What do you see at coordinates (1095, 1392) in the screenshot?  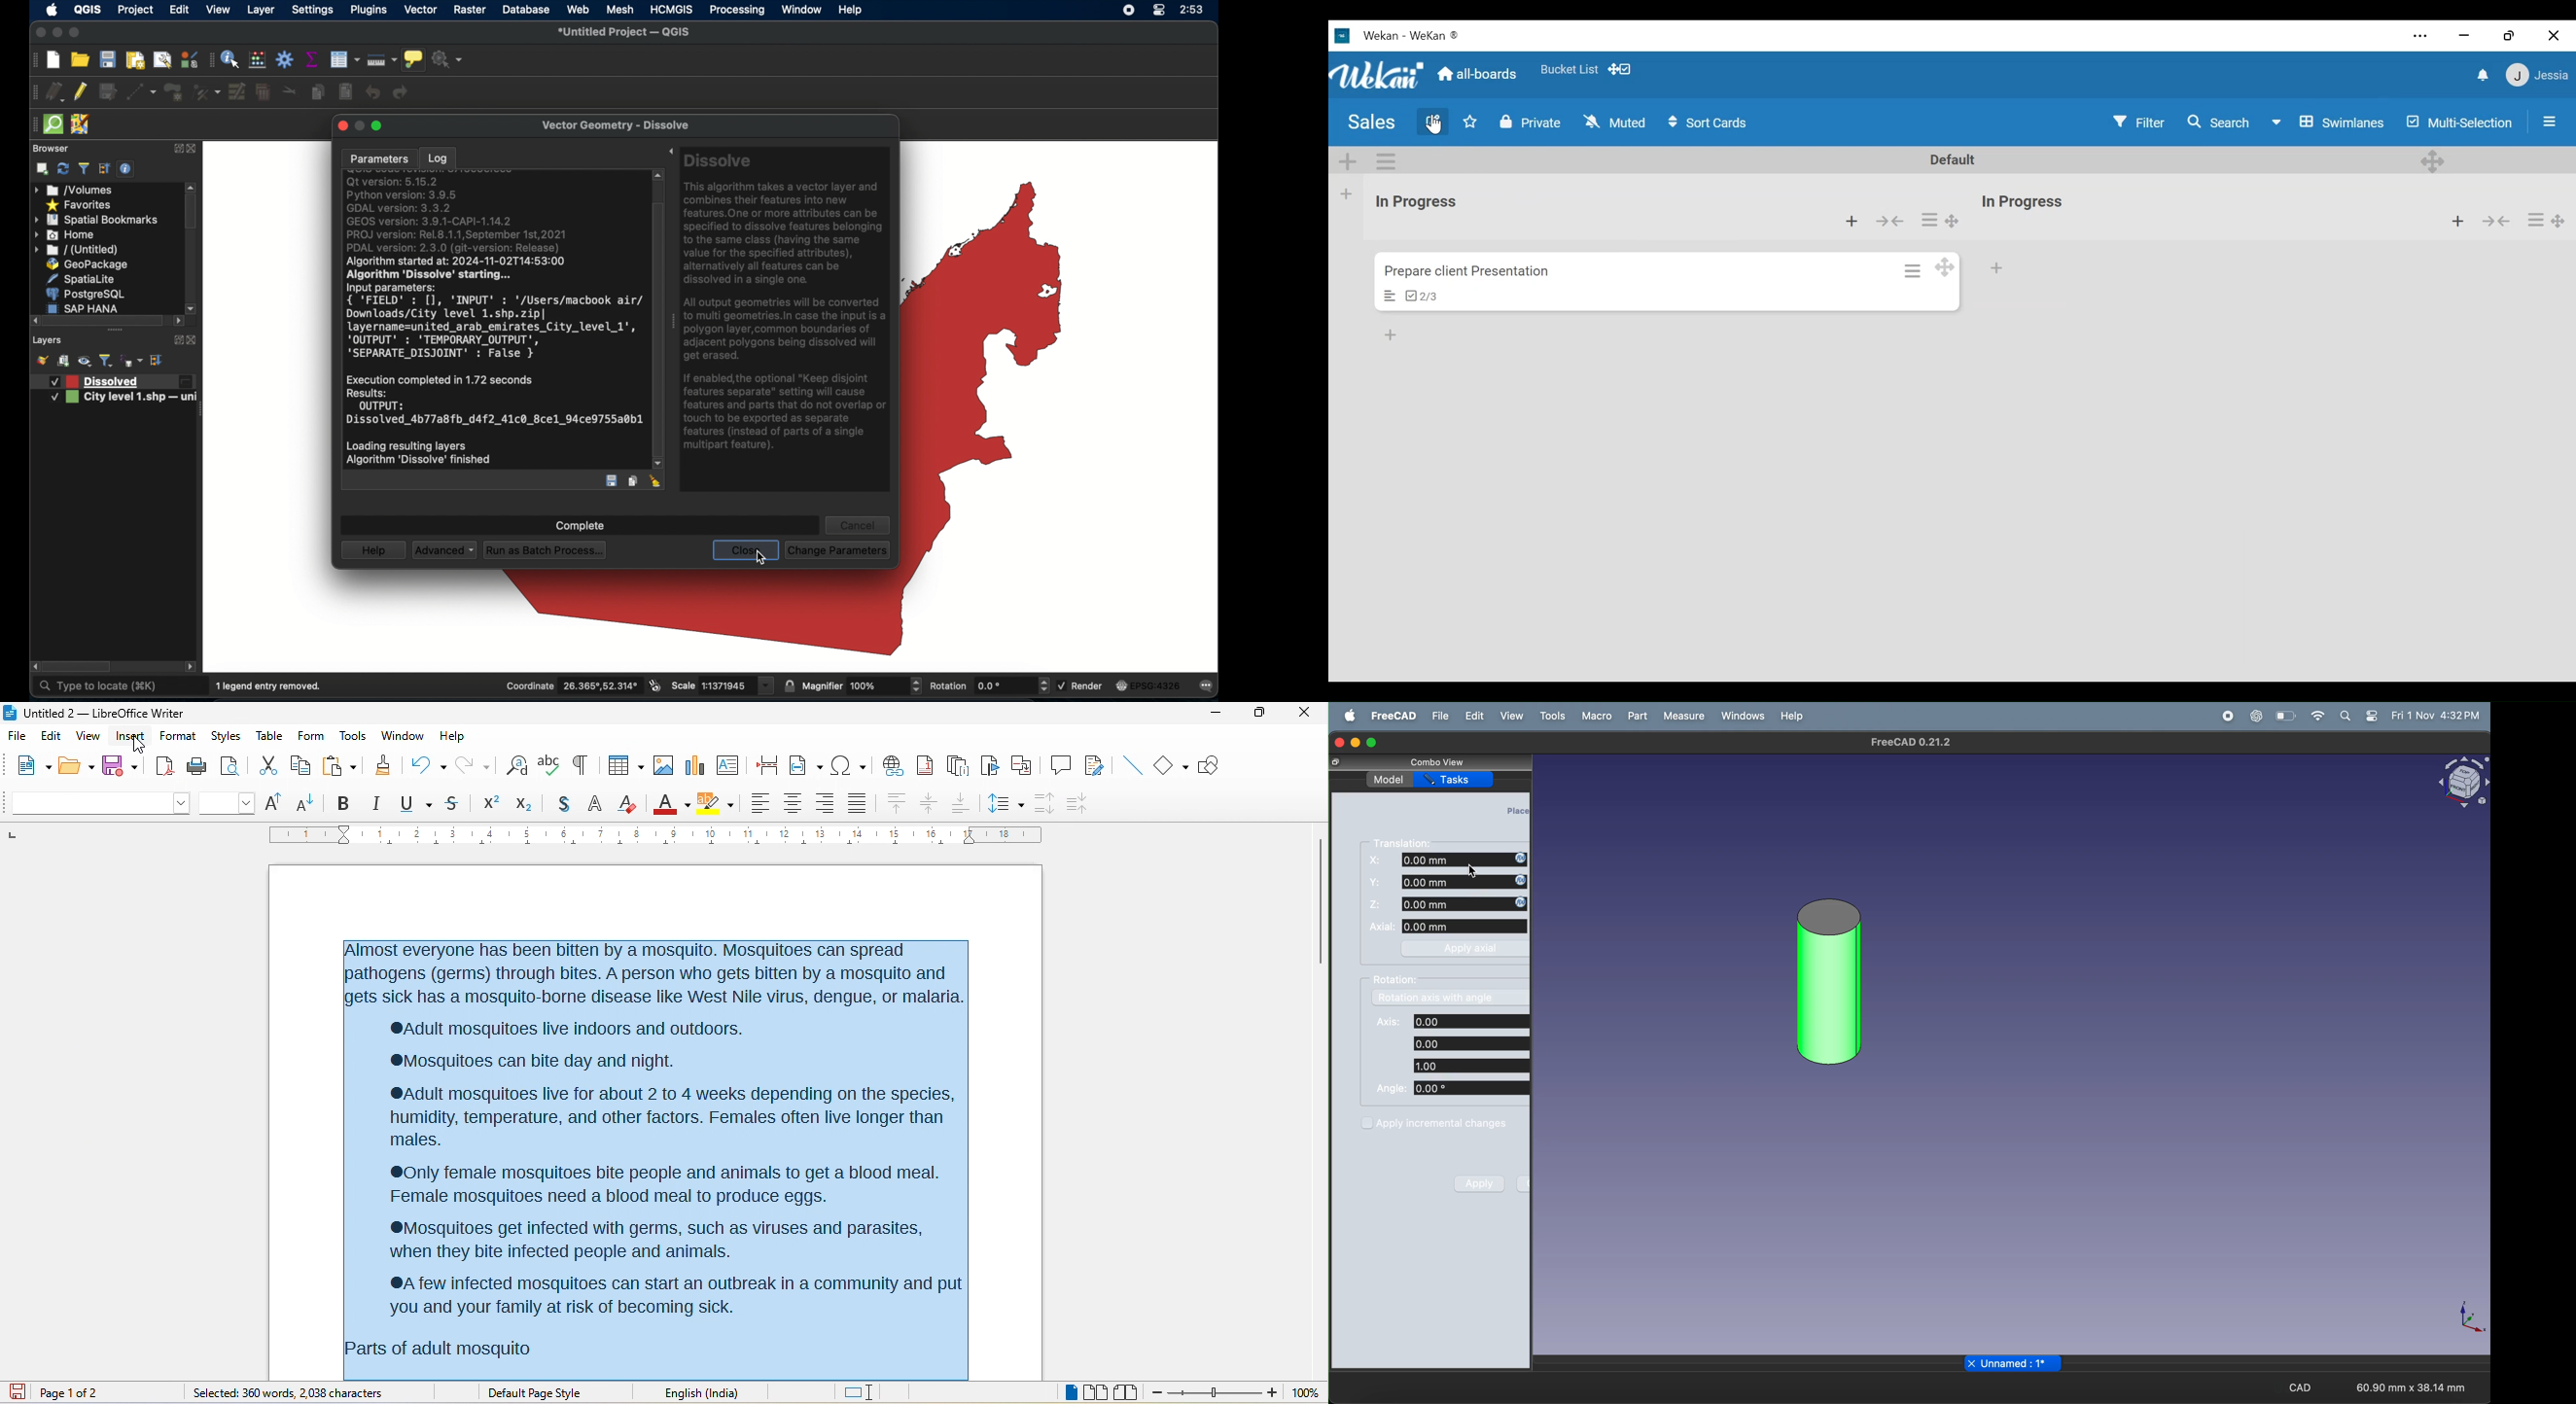 I see `multiple page view` at bounding box center [1095, 1392].